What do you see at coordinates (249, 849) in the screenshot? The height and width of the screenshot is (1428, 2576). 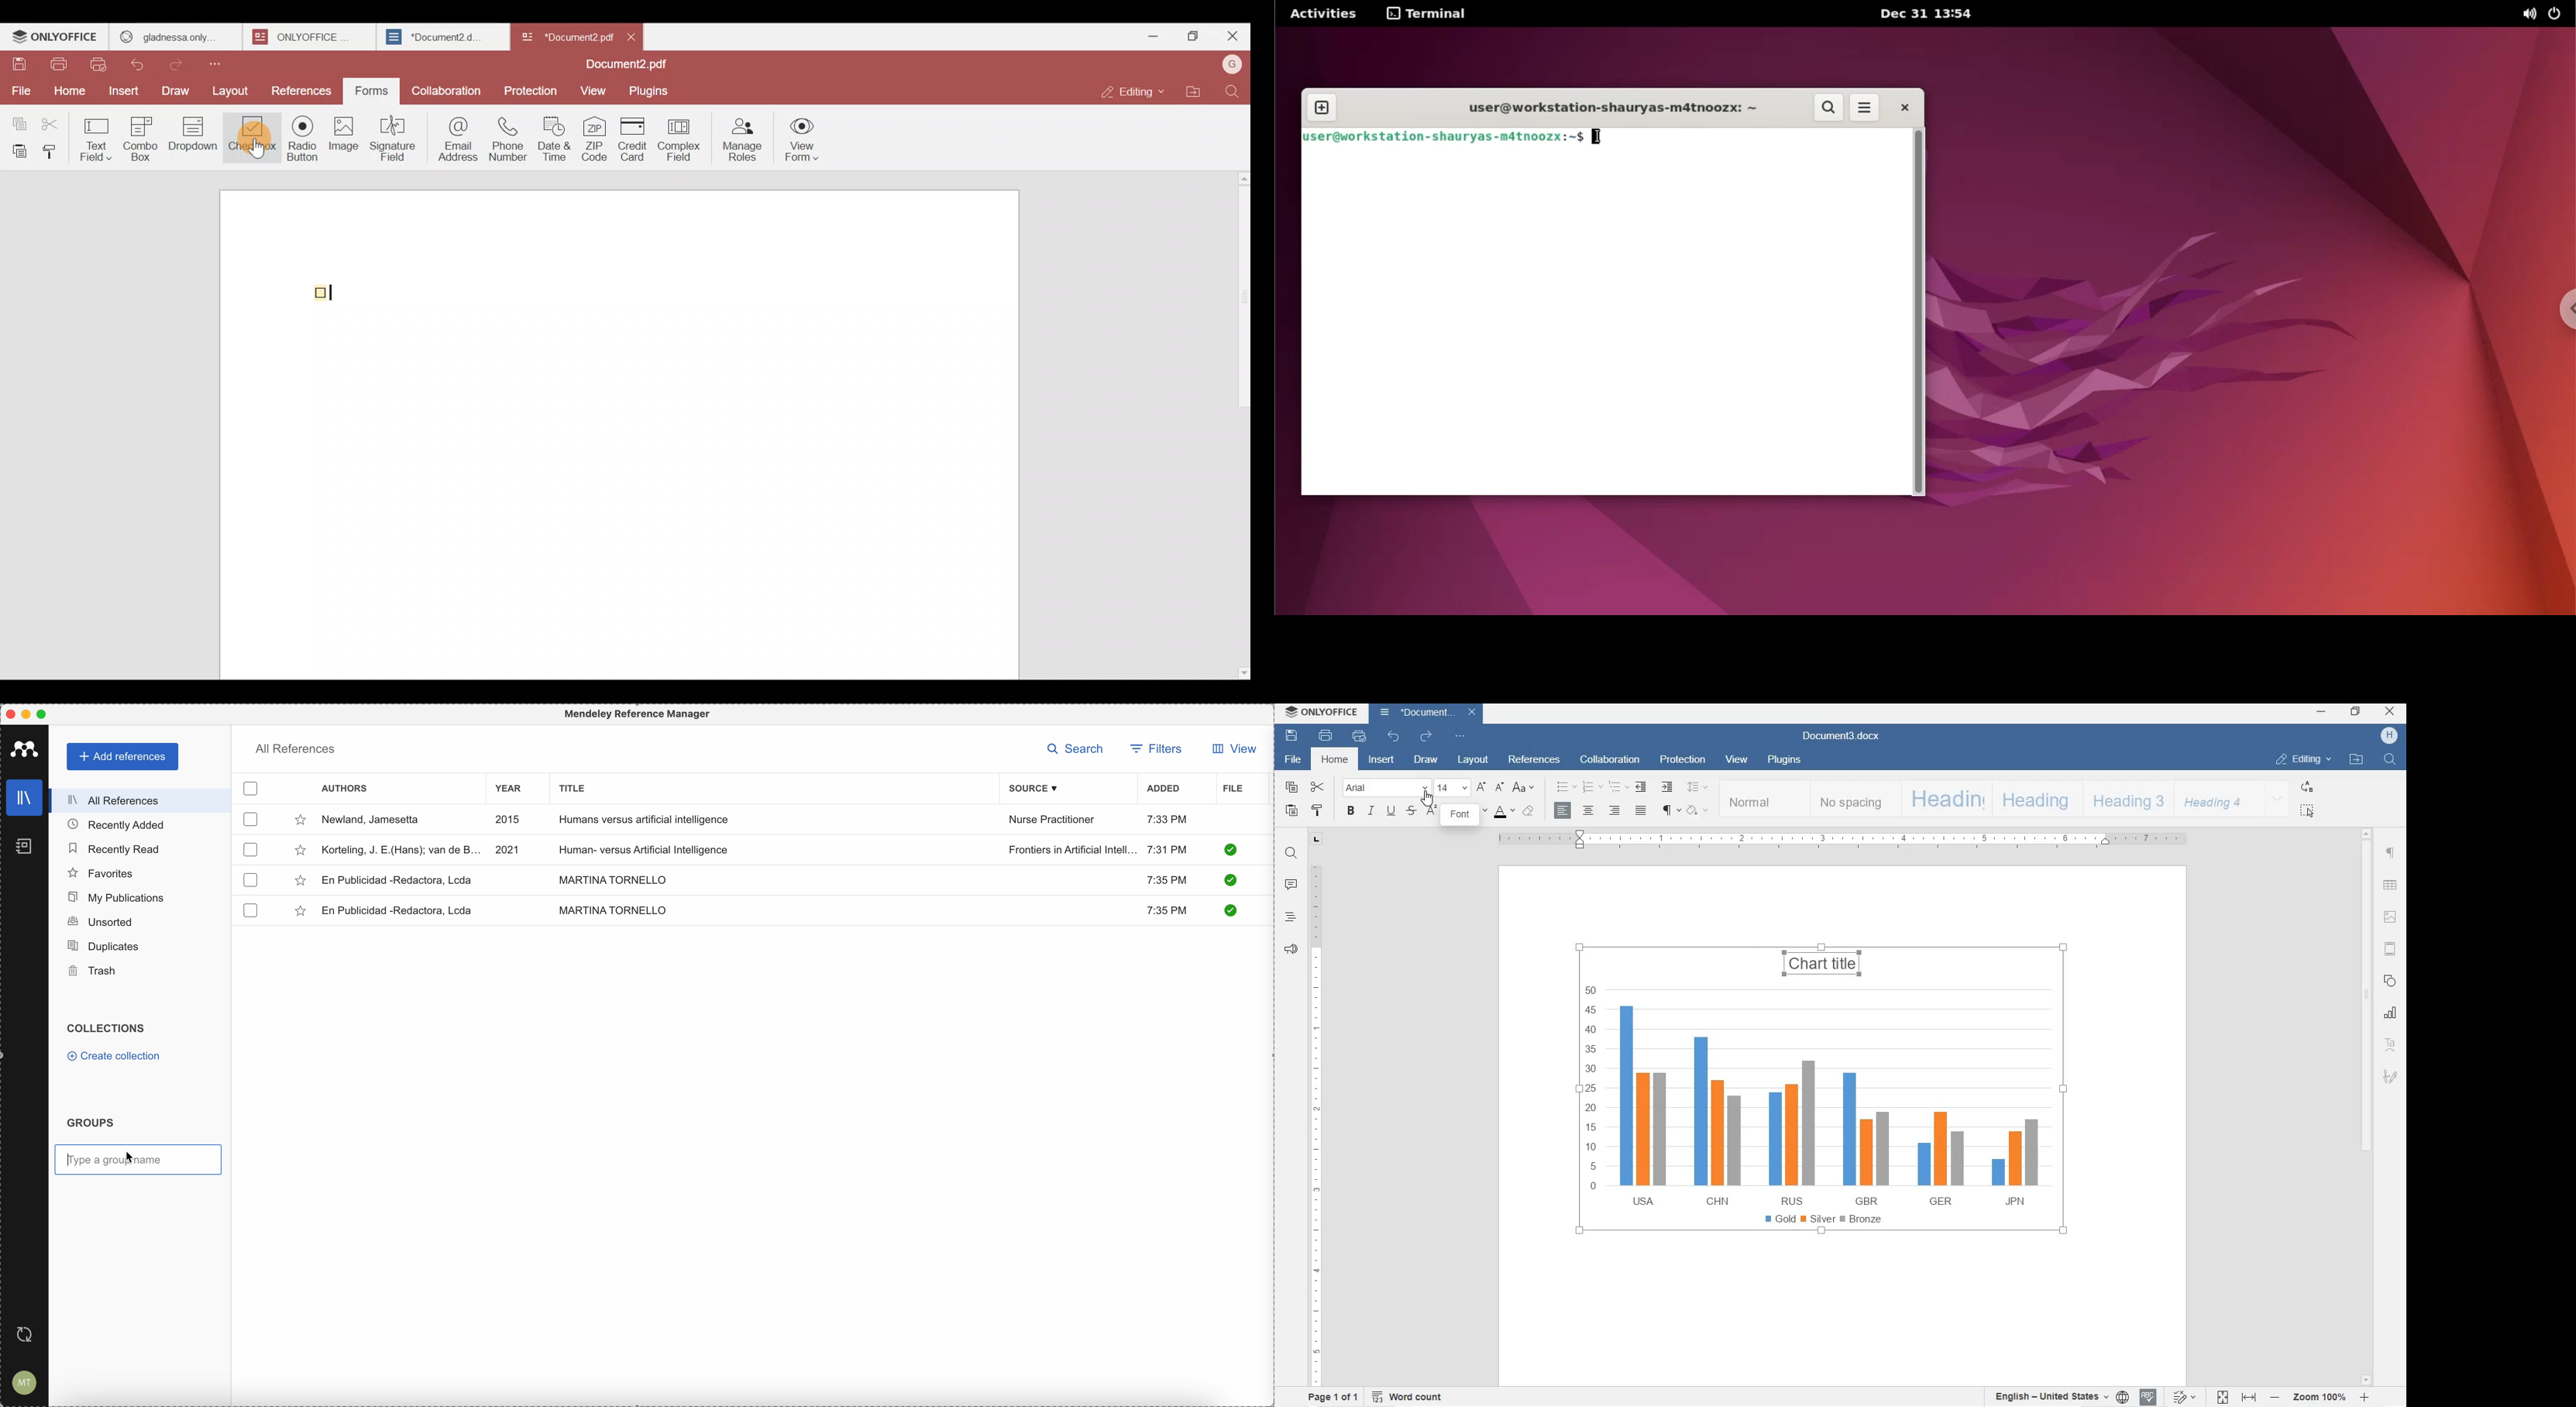 I see `checkbox` at bounding box center [249, 849].